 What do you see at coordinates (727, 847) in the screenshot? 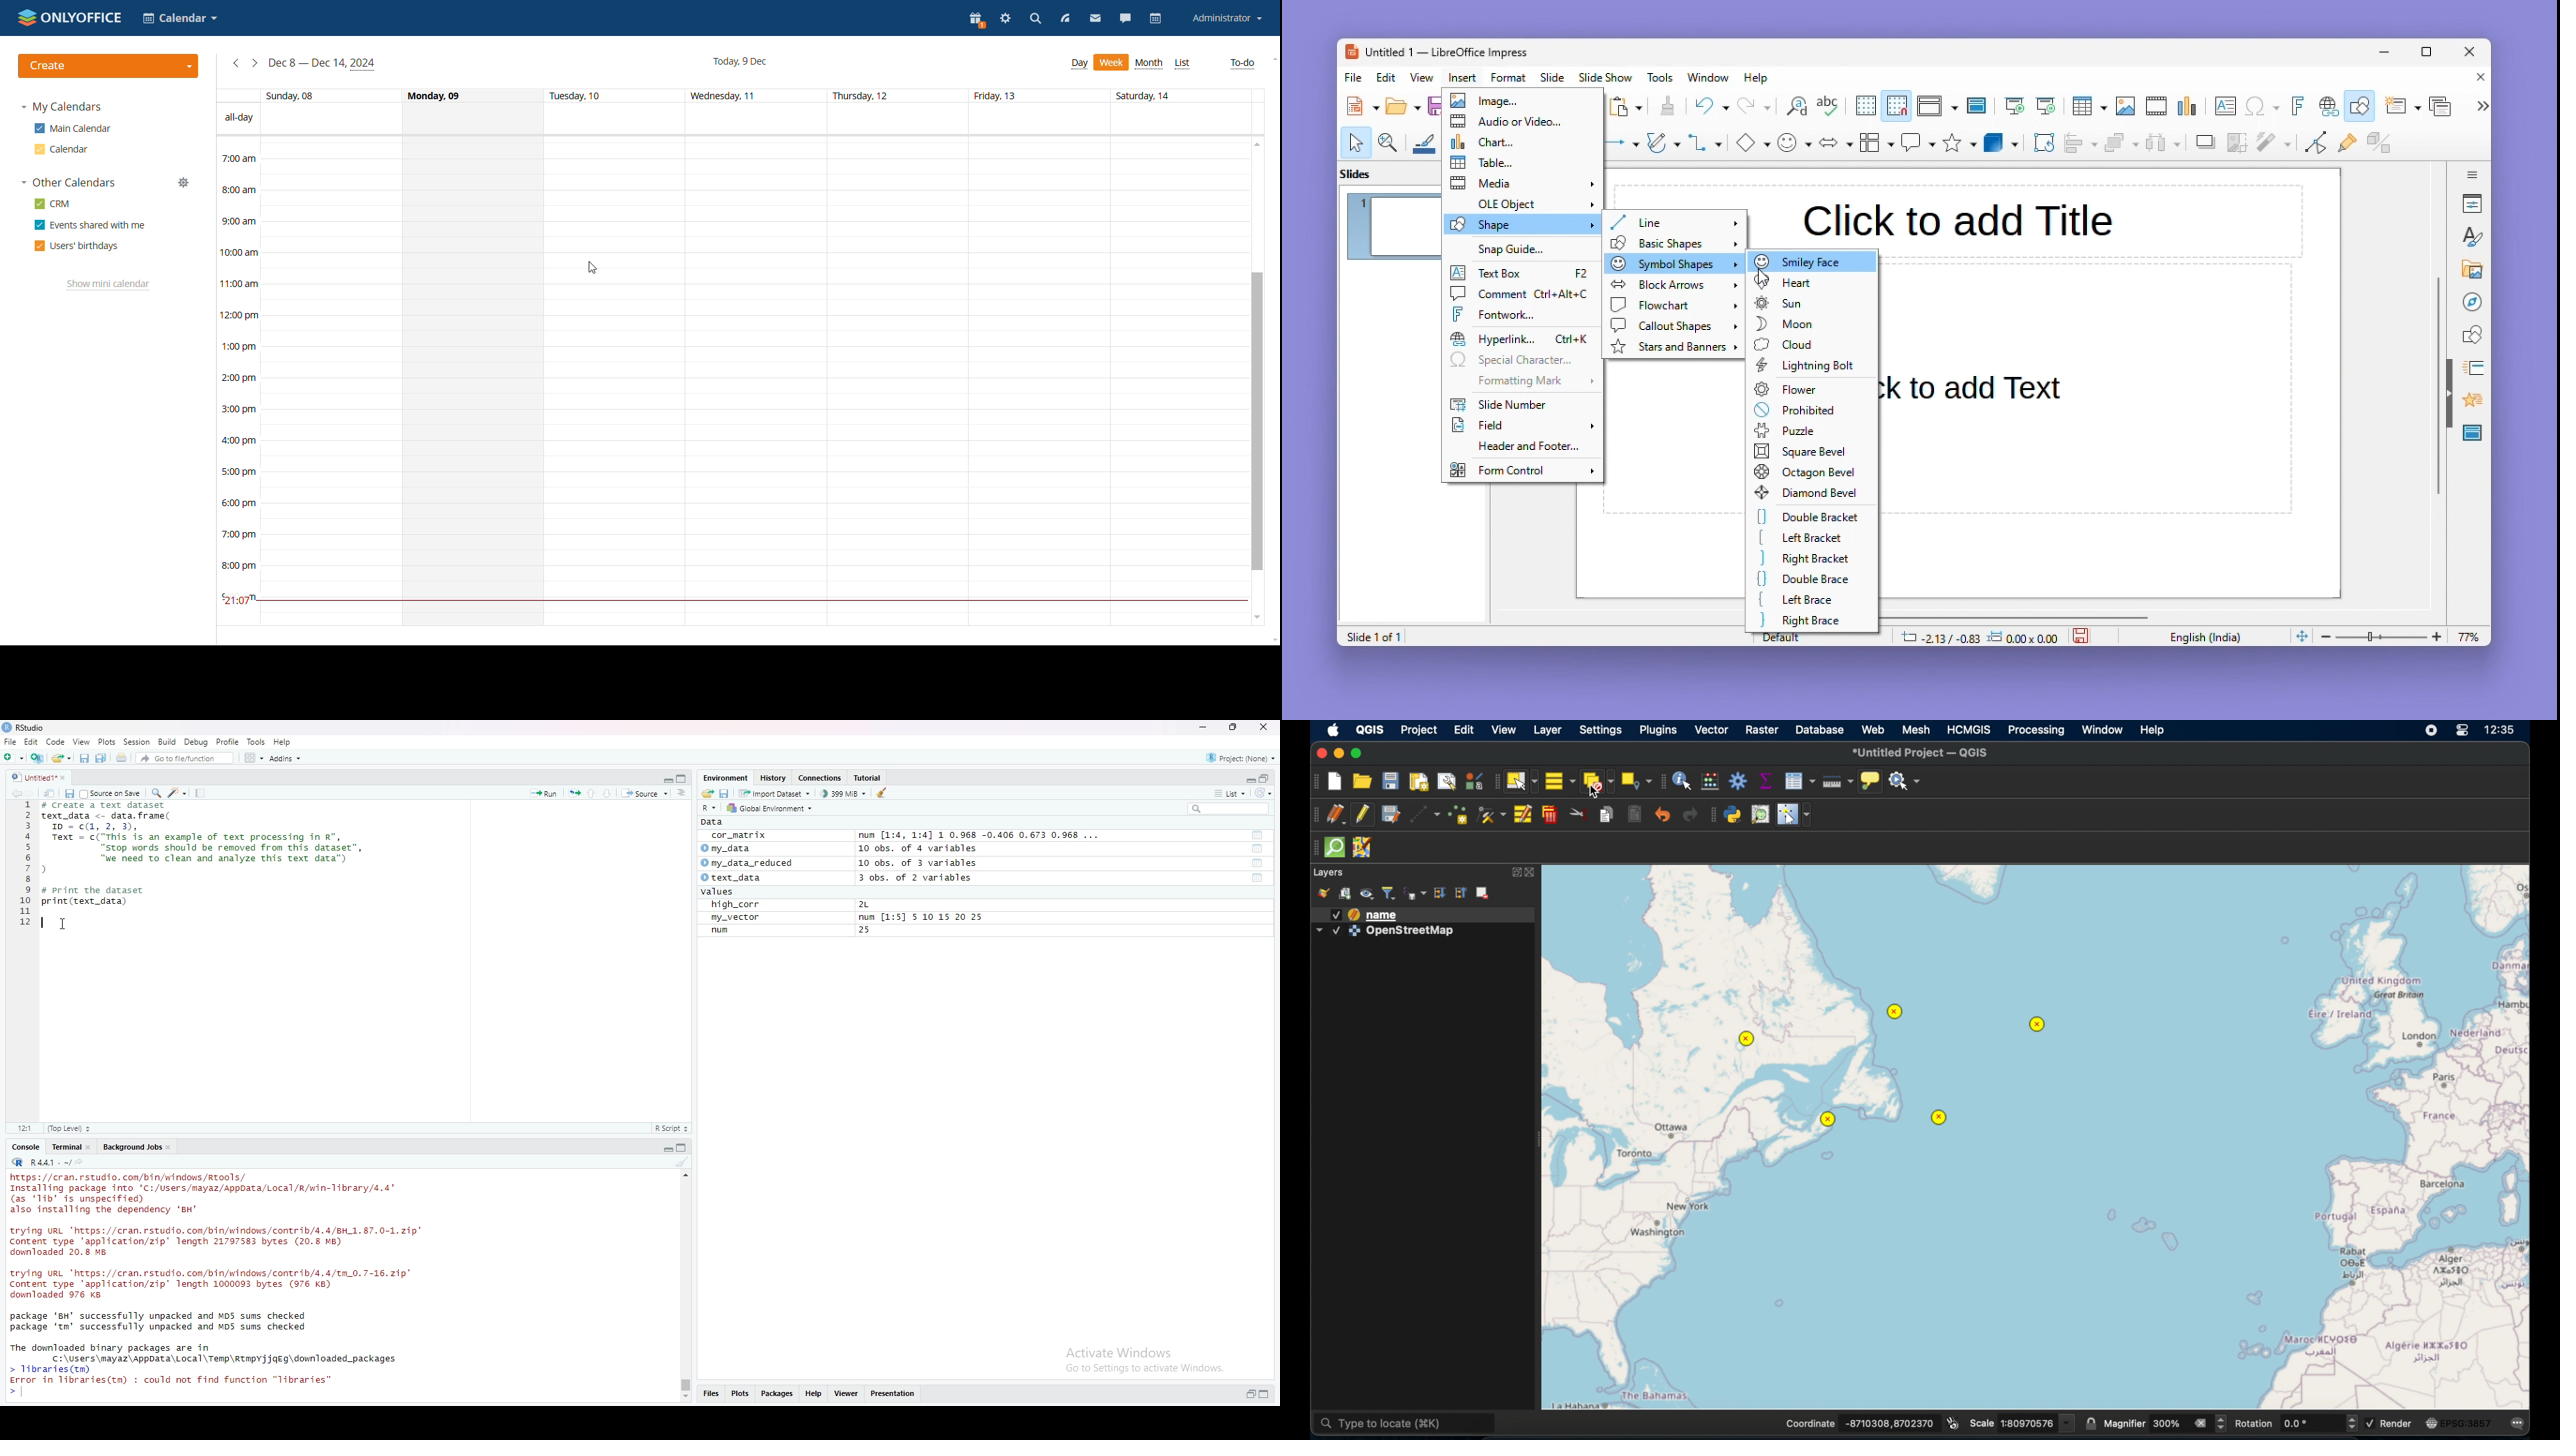
I see ` my data` at bounding box center [727, 847].